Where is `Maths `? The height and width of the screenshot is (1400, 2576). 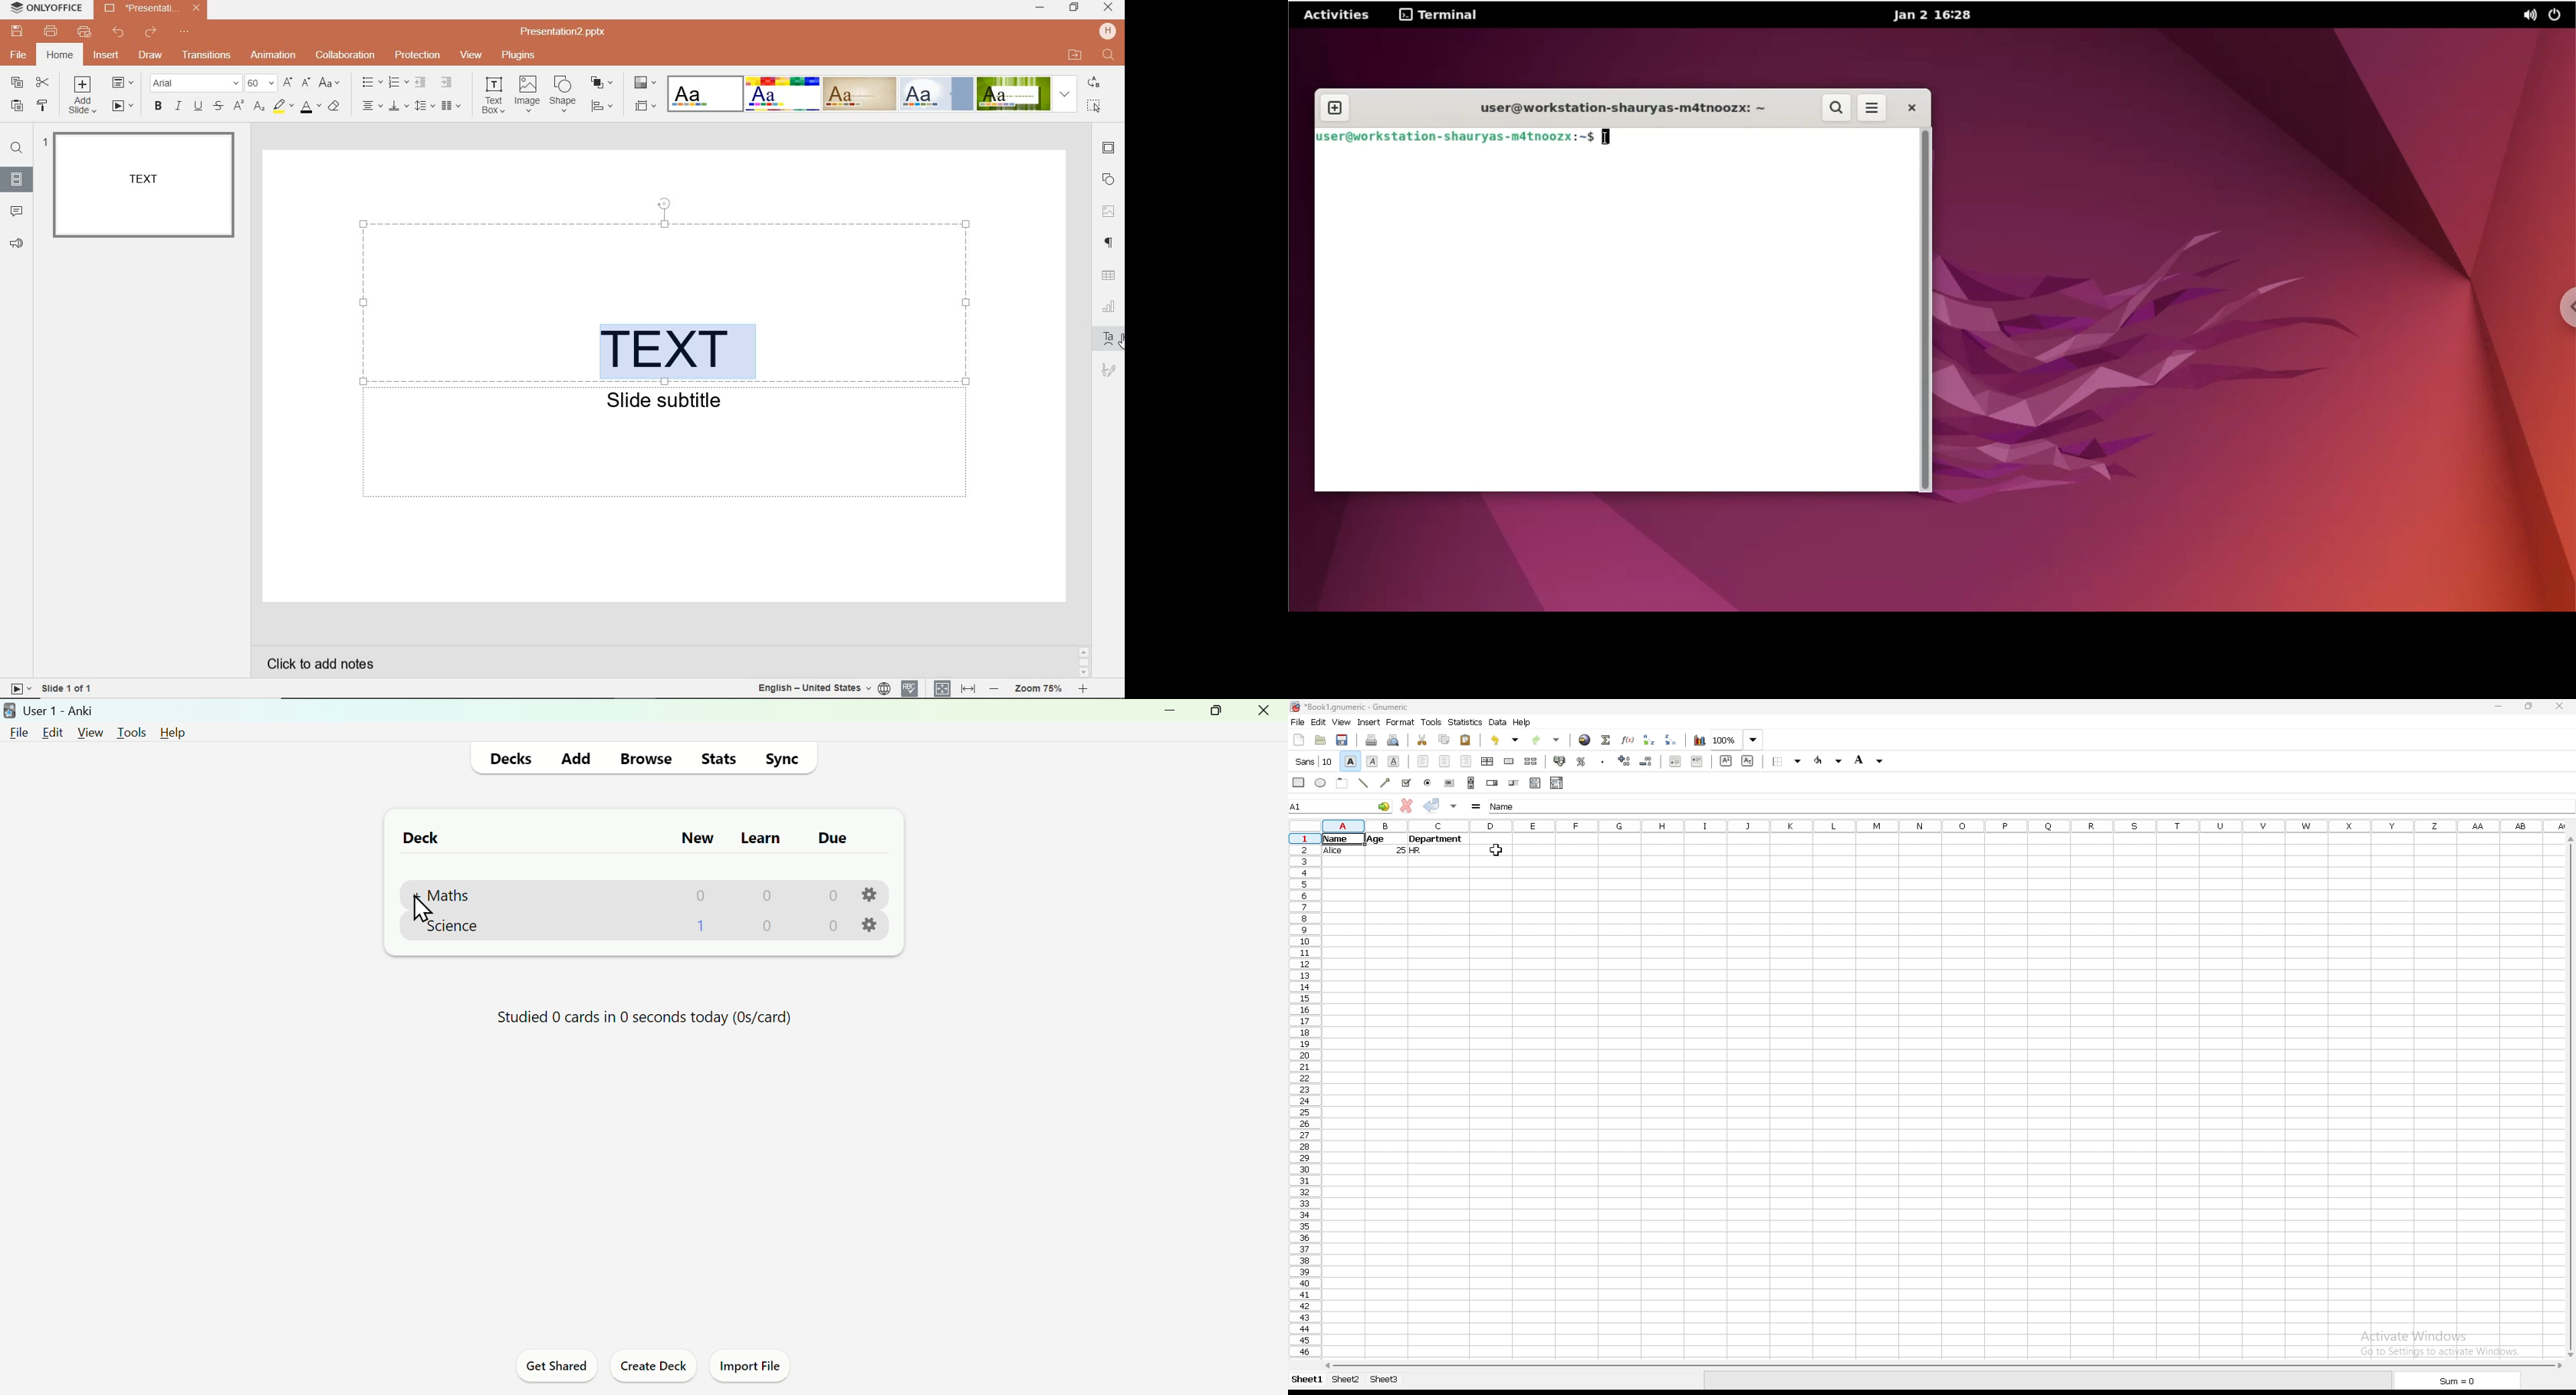 Maths  is located at coordinates (443, 896).